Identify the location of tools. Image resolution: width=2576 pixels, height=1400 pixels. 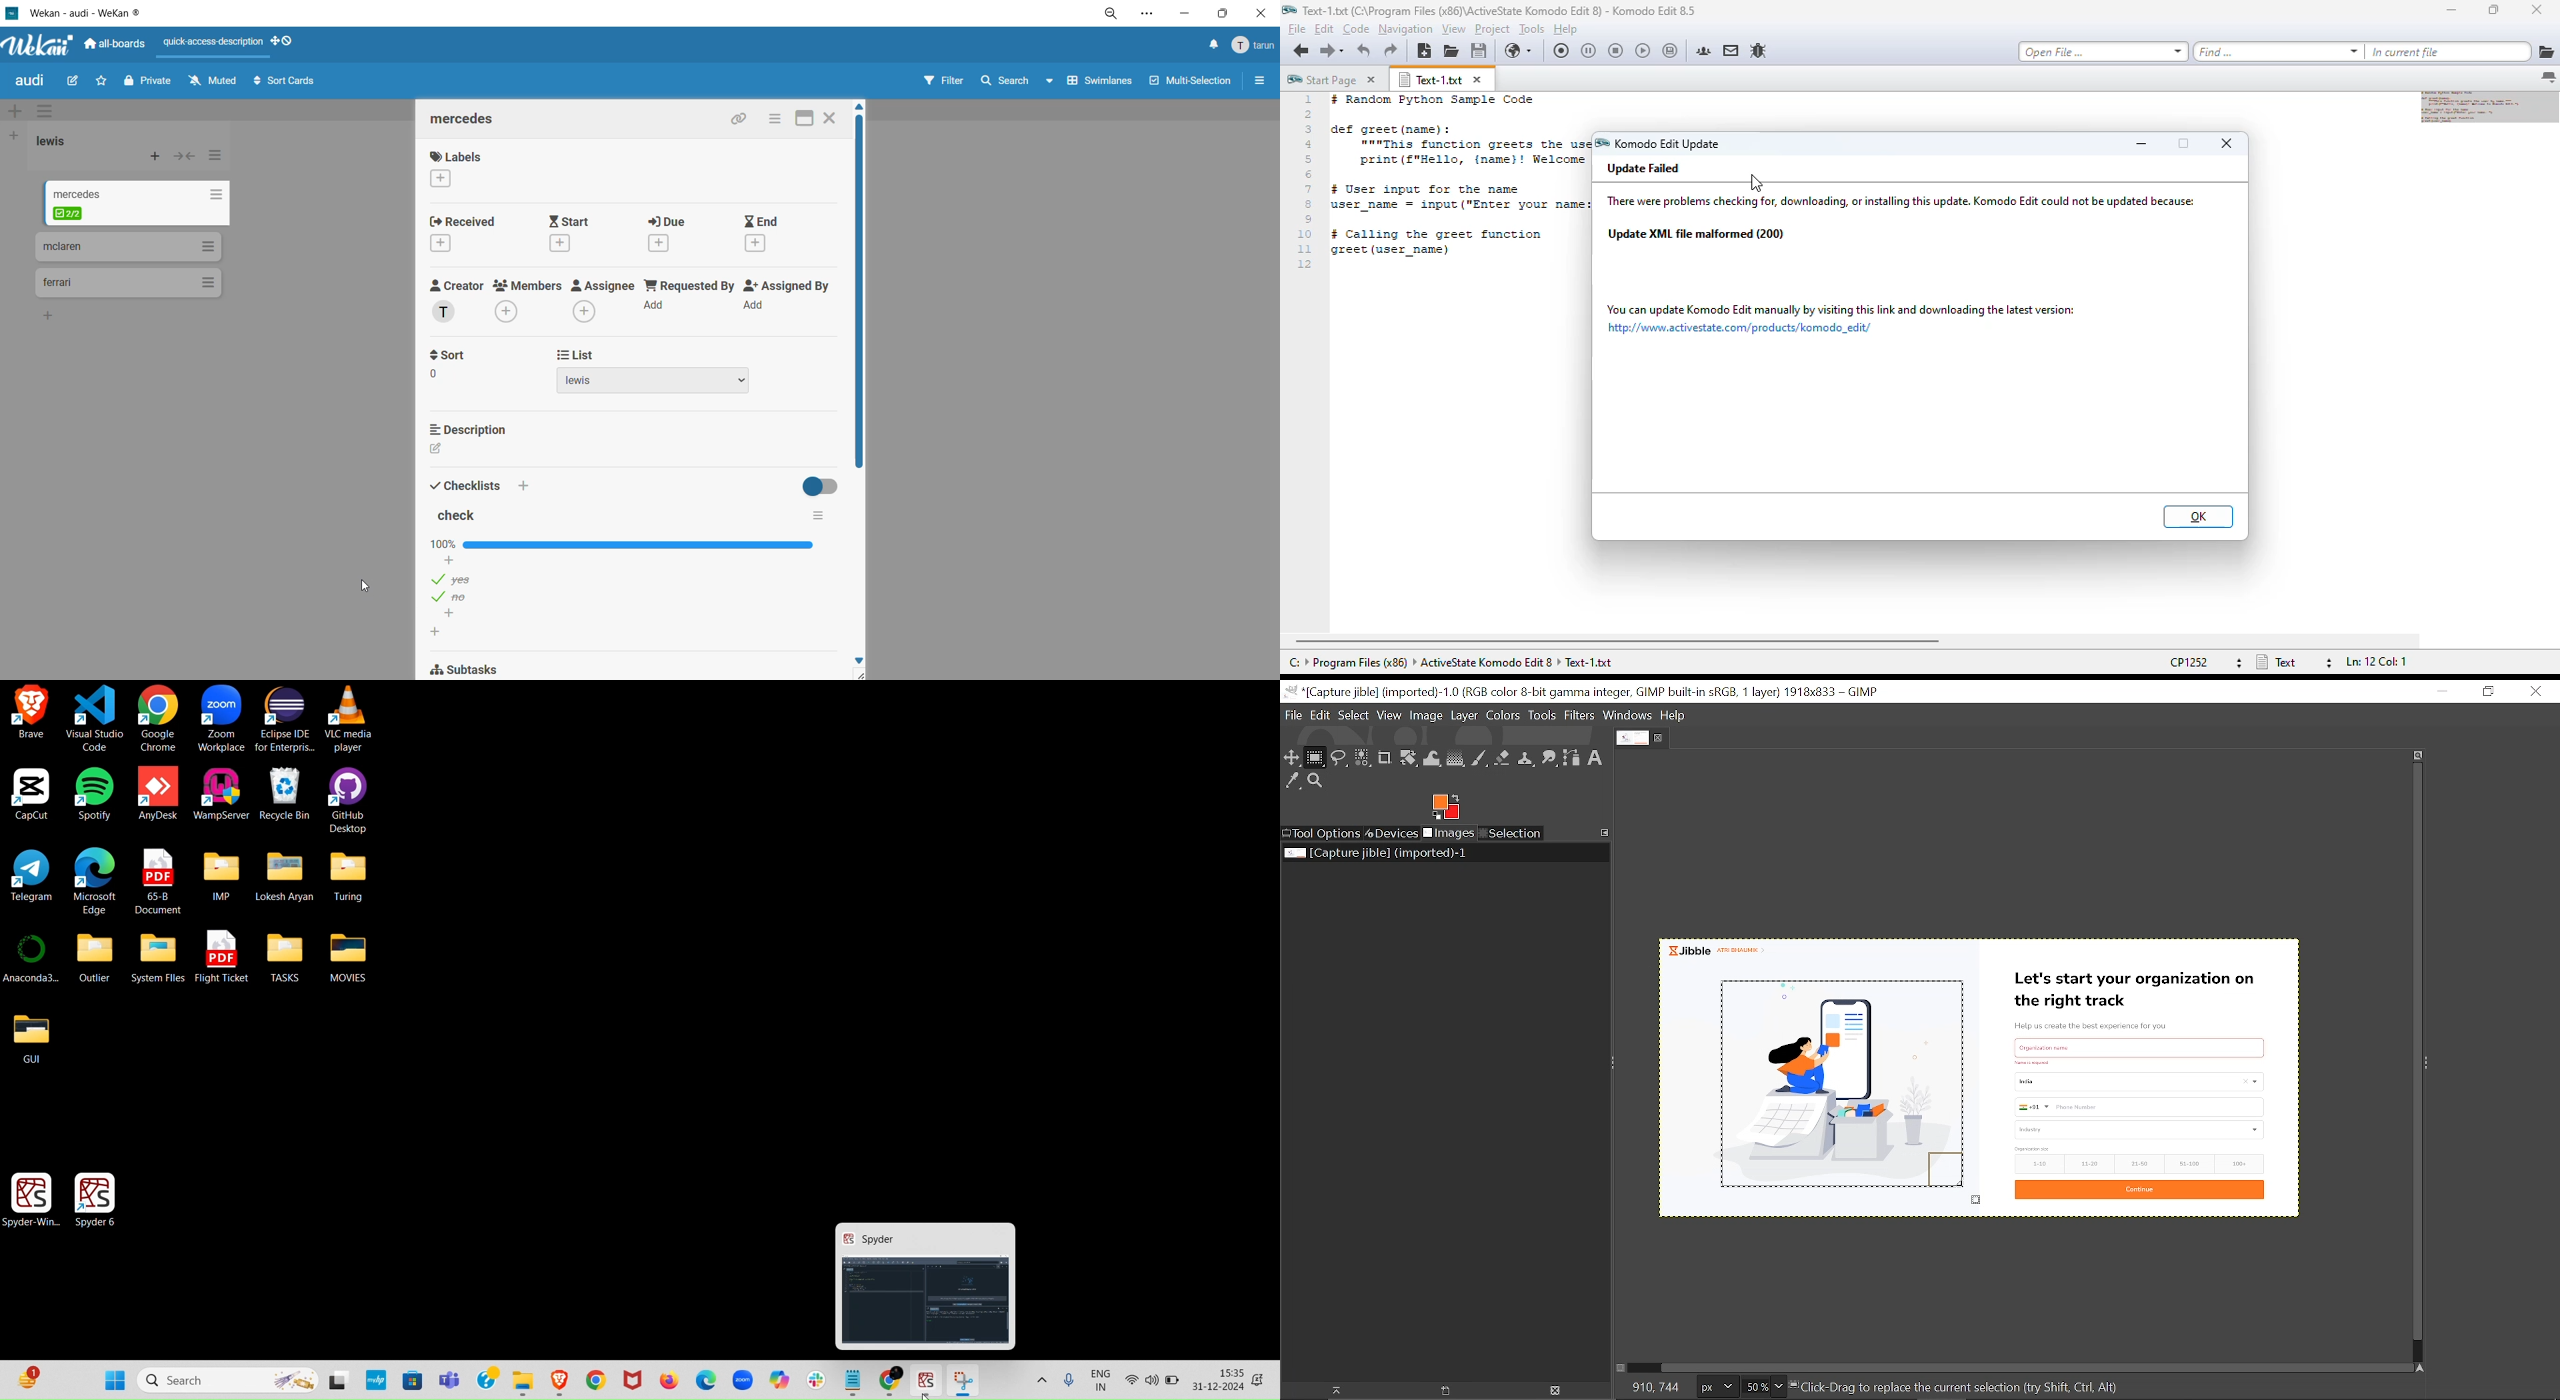
(1532, 29).